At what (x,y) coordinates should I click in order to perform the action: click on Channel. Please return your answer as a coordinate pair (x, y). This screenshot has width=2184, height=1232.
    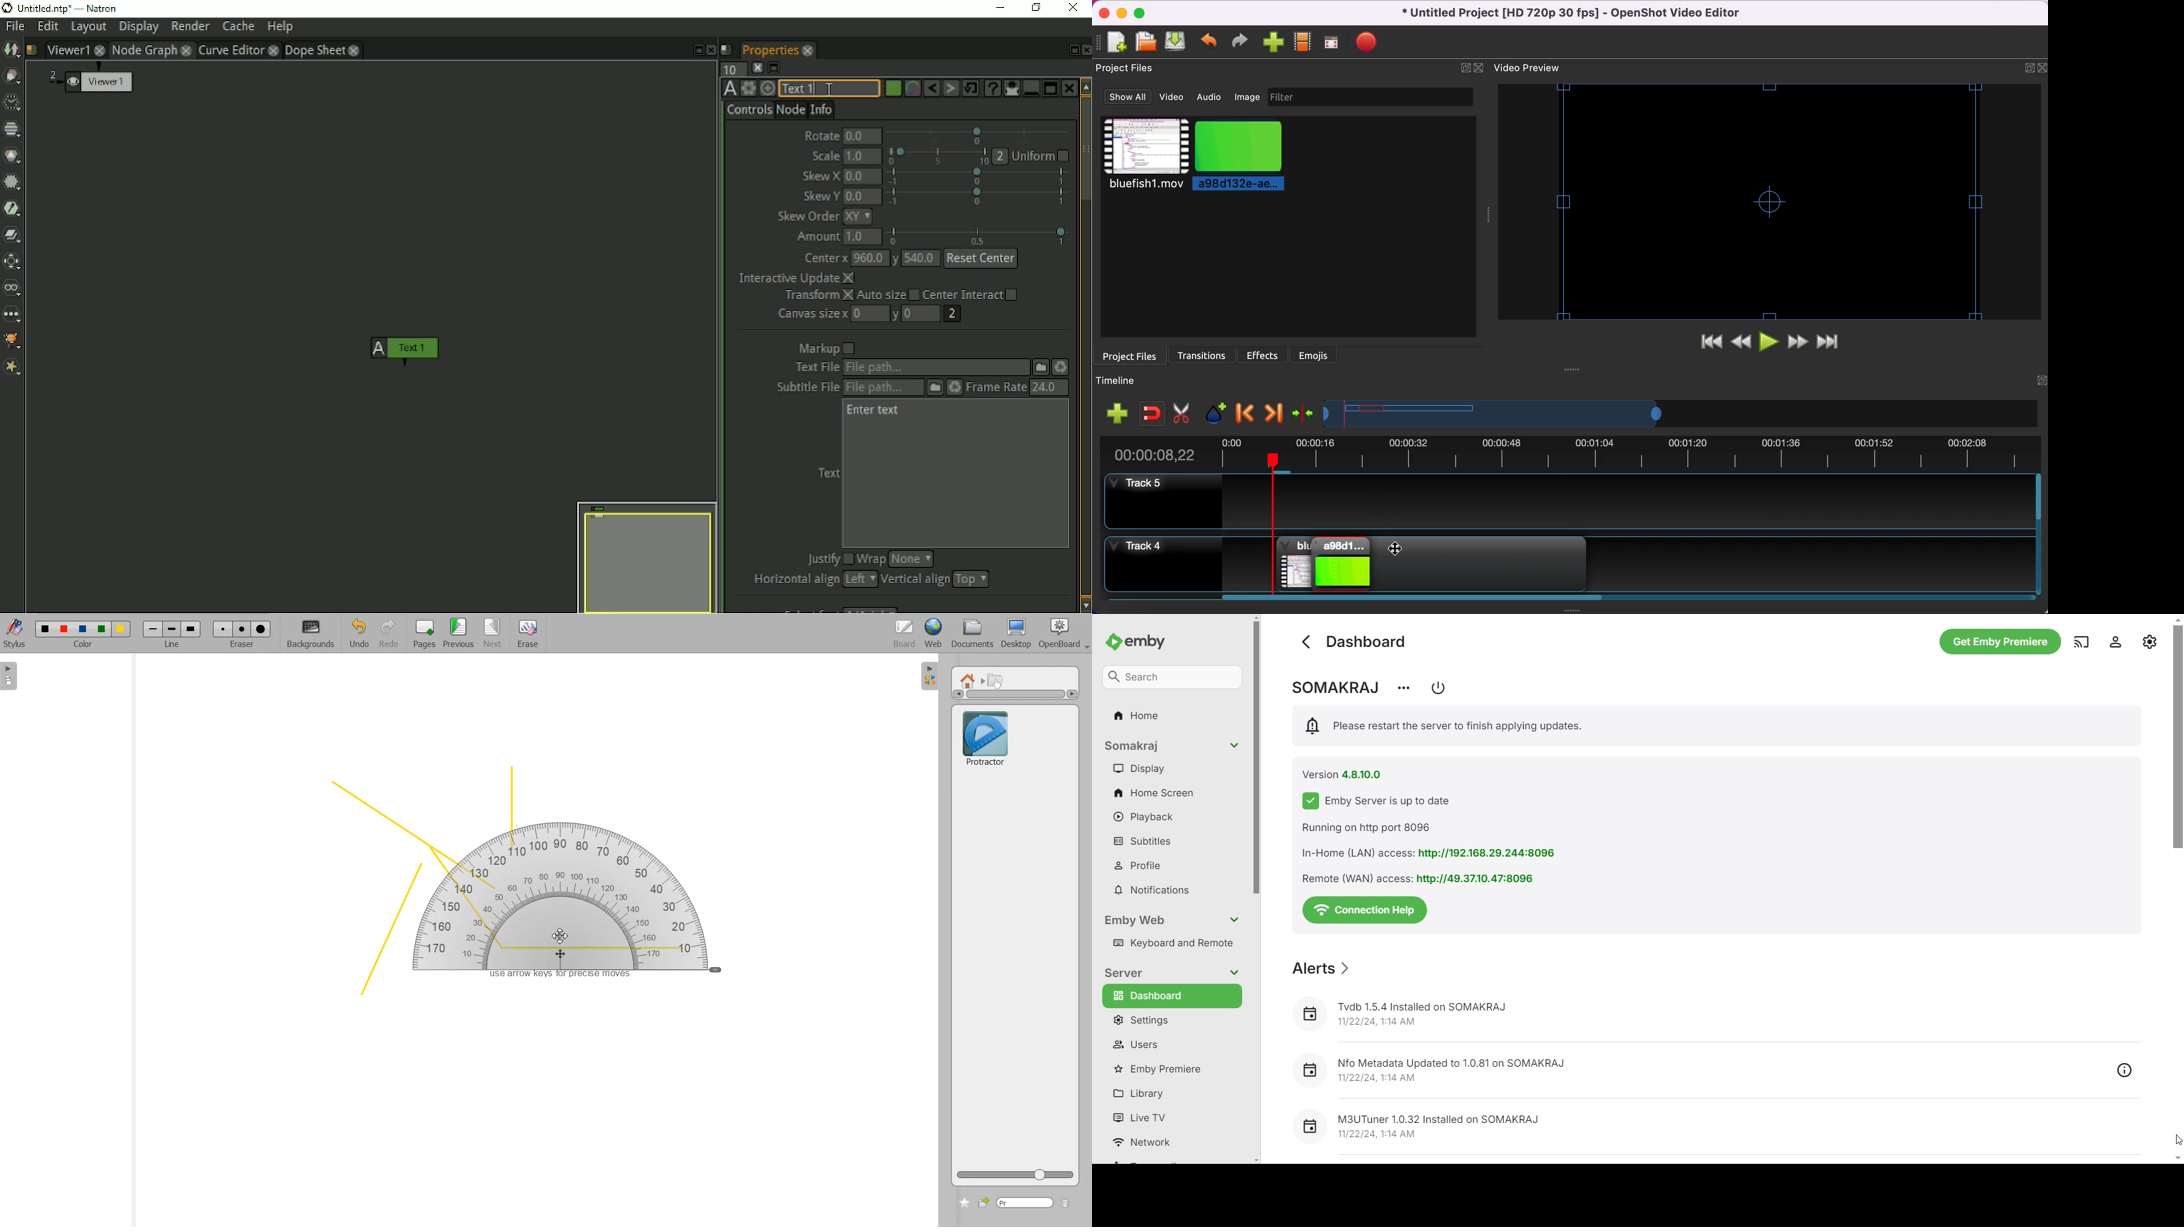
    Looking at the image, I should click on (13, 130).